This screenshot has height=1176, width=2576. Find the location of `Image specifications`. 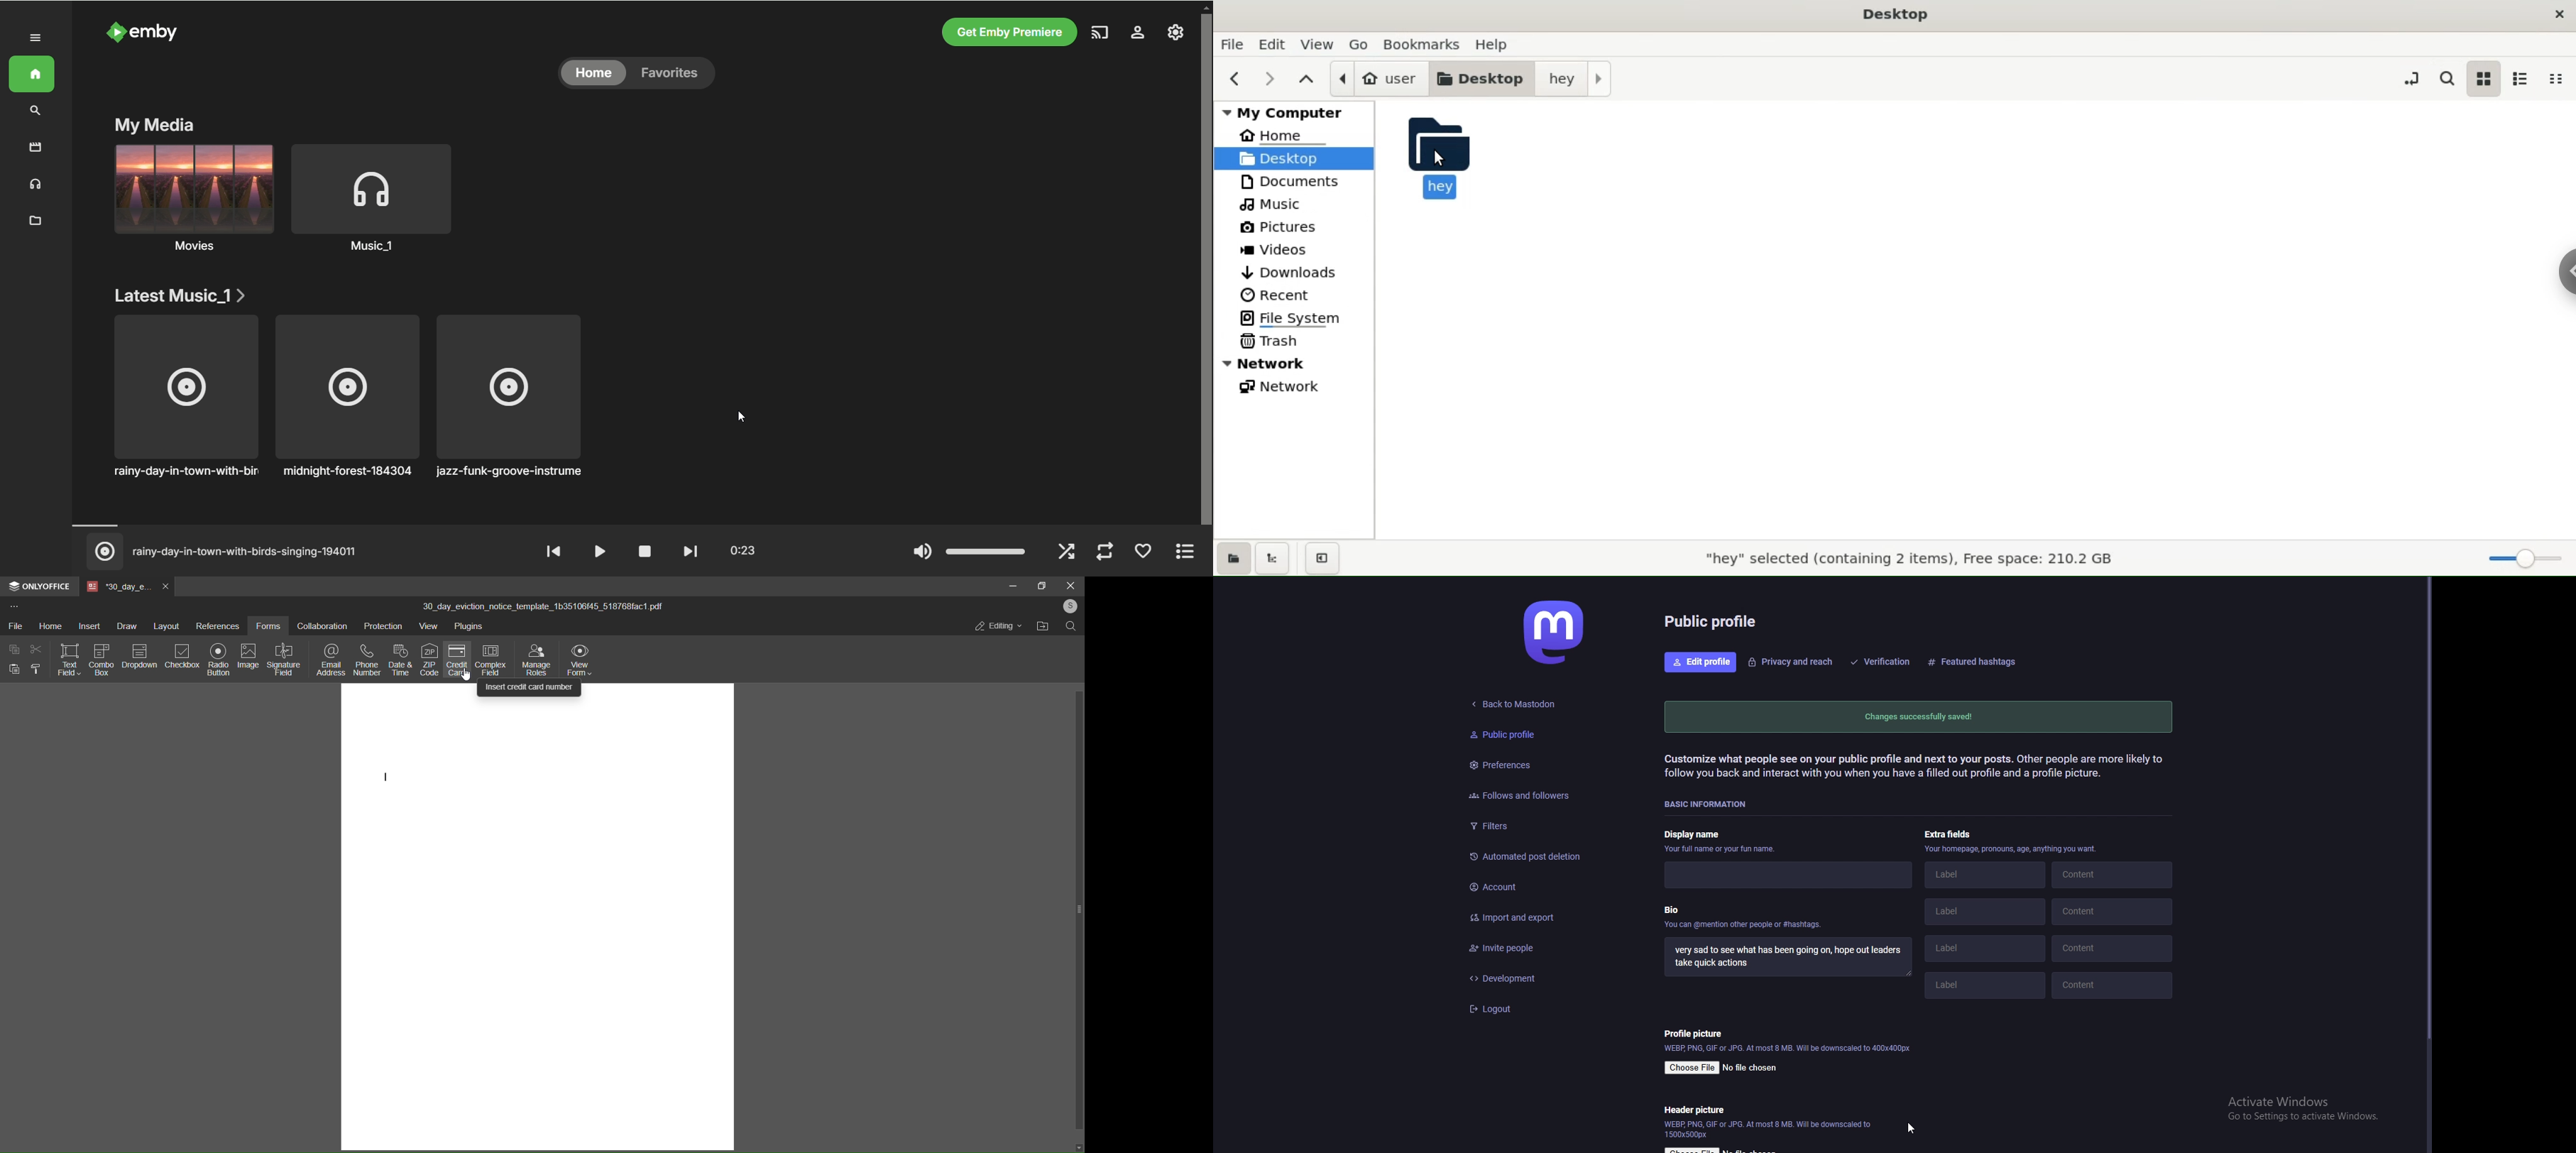

Image specifications is located at coordinates (1762, 1129).